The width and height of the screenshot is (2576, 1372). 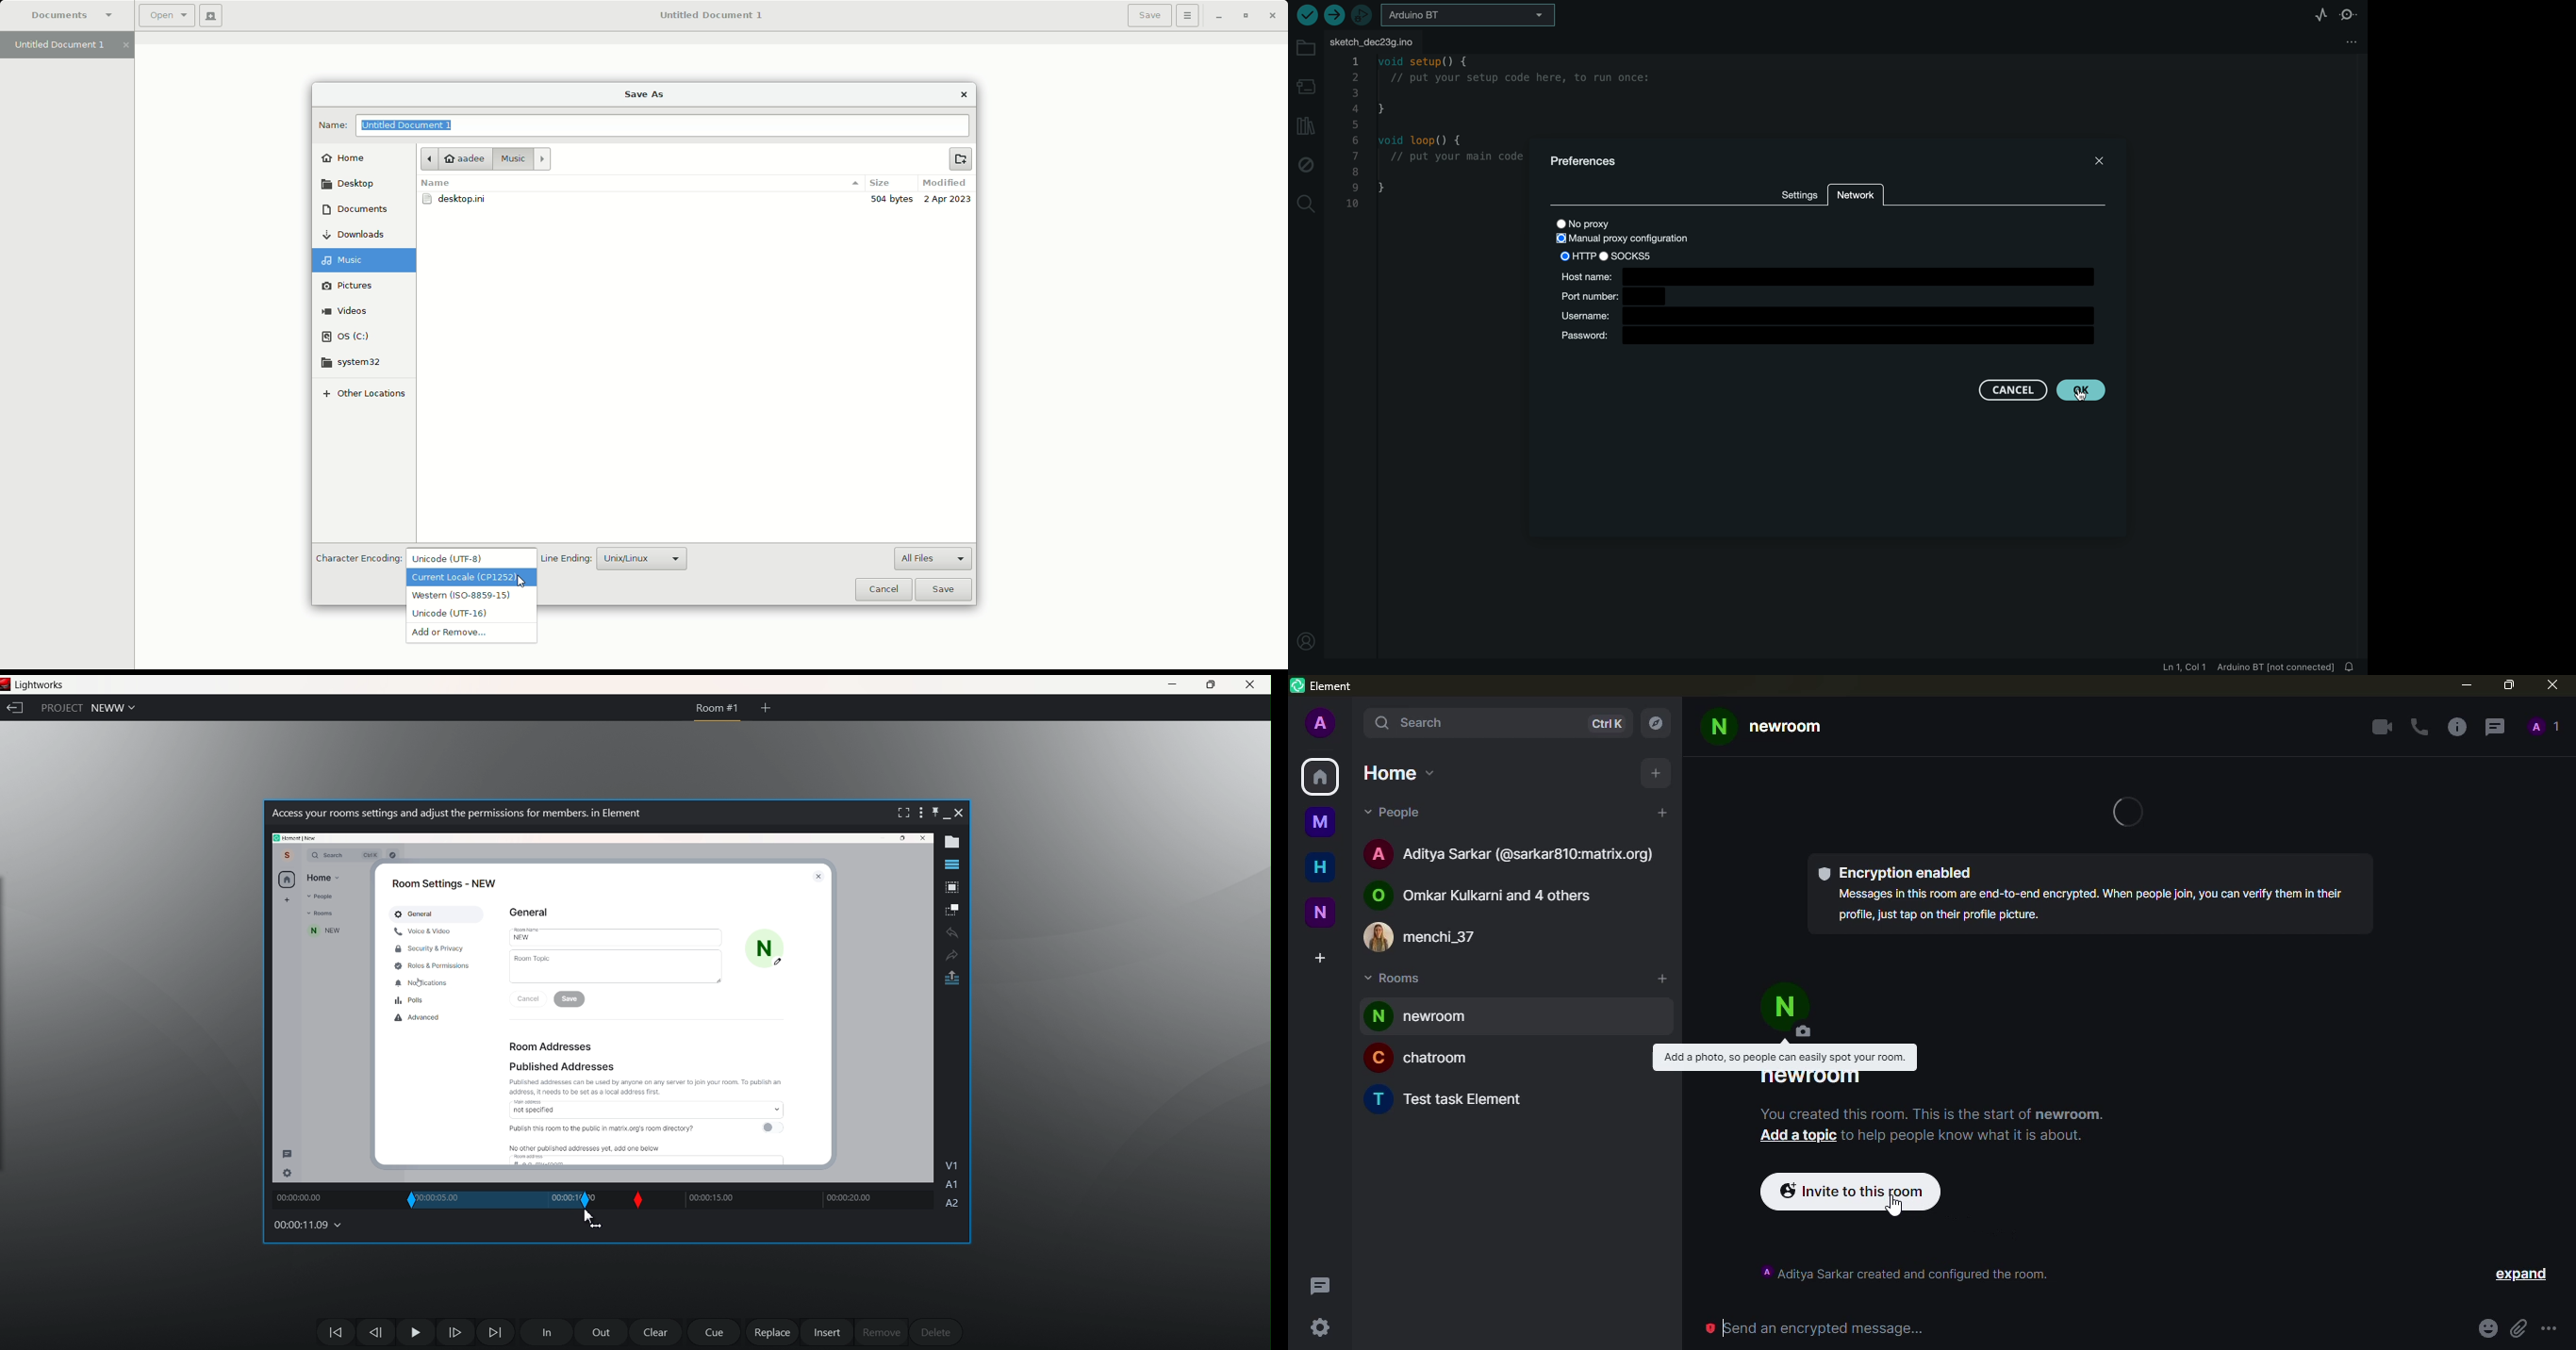 I want to click on Options, so click(x=1187, y=15).